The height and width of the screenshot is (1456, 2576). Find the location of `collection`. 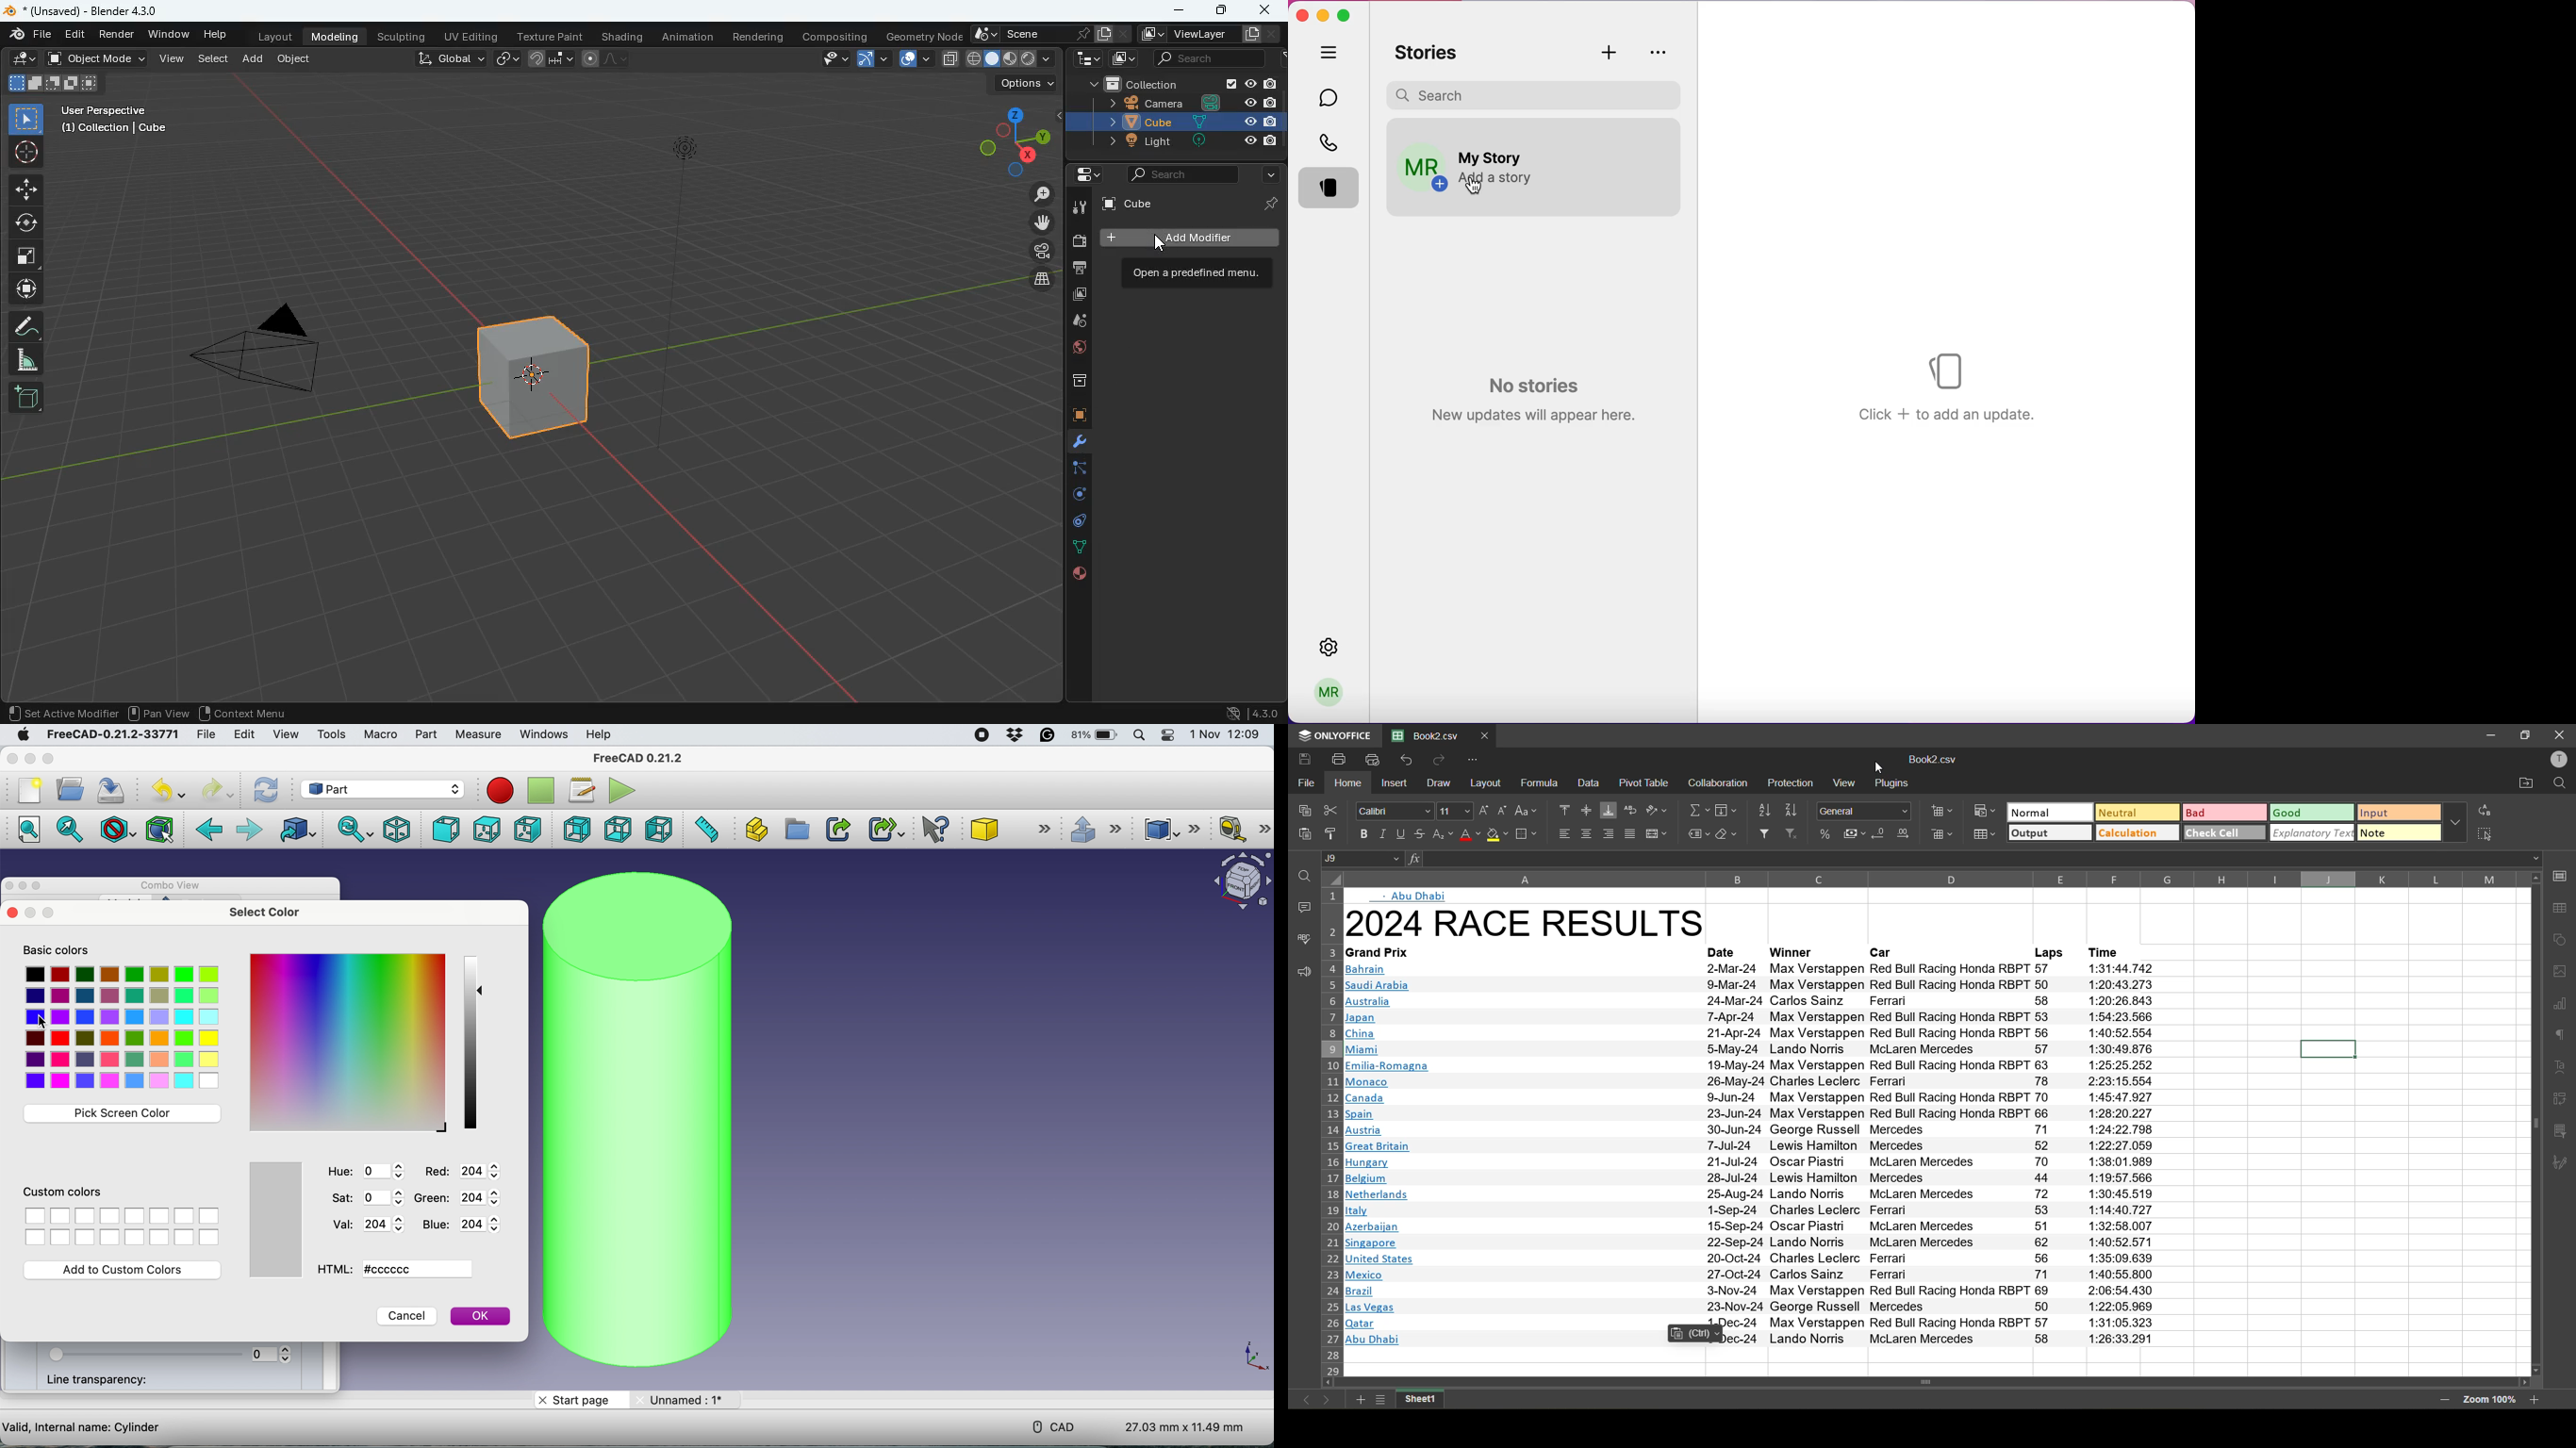

collection is located at coordinates (1131, 82).